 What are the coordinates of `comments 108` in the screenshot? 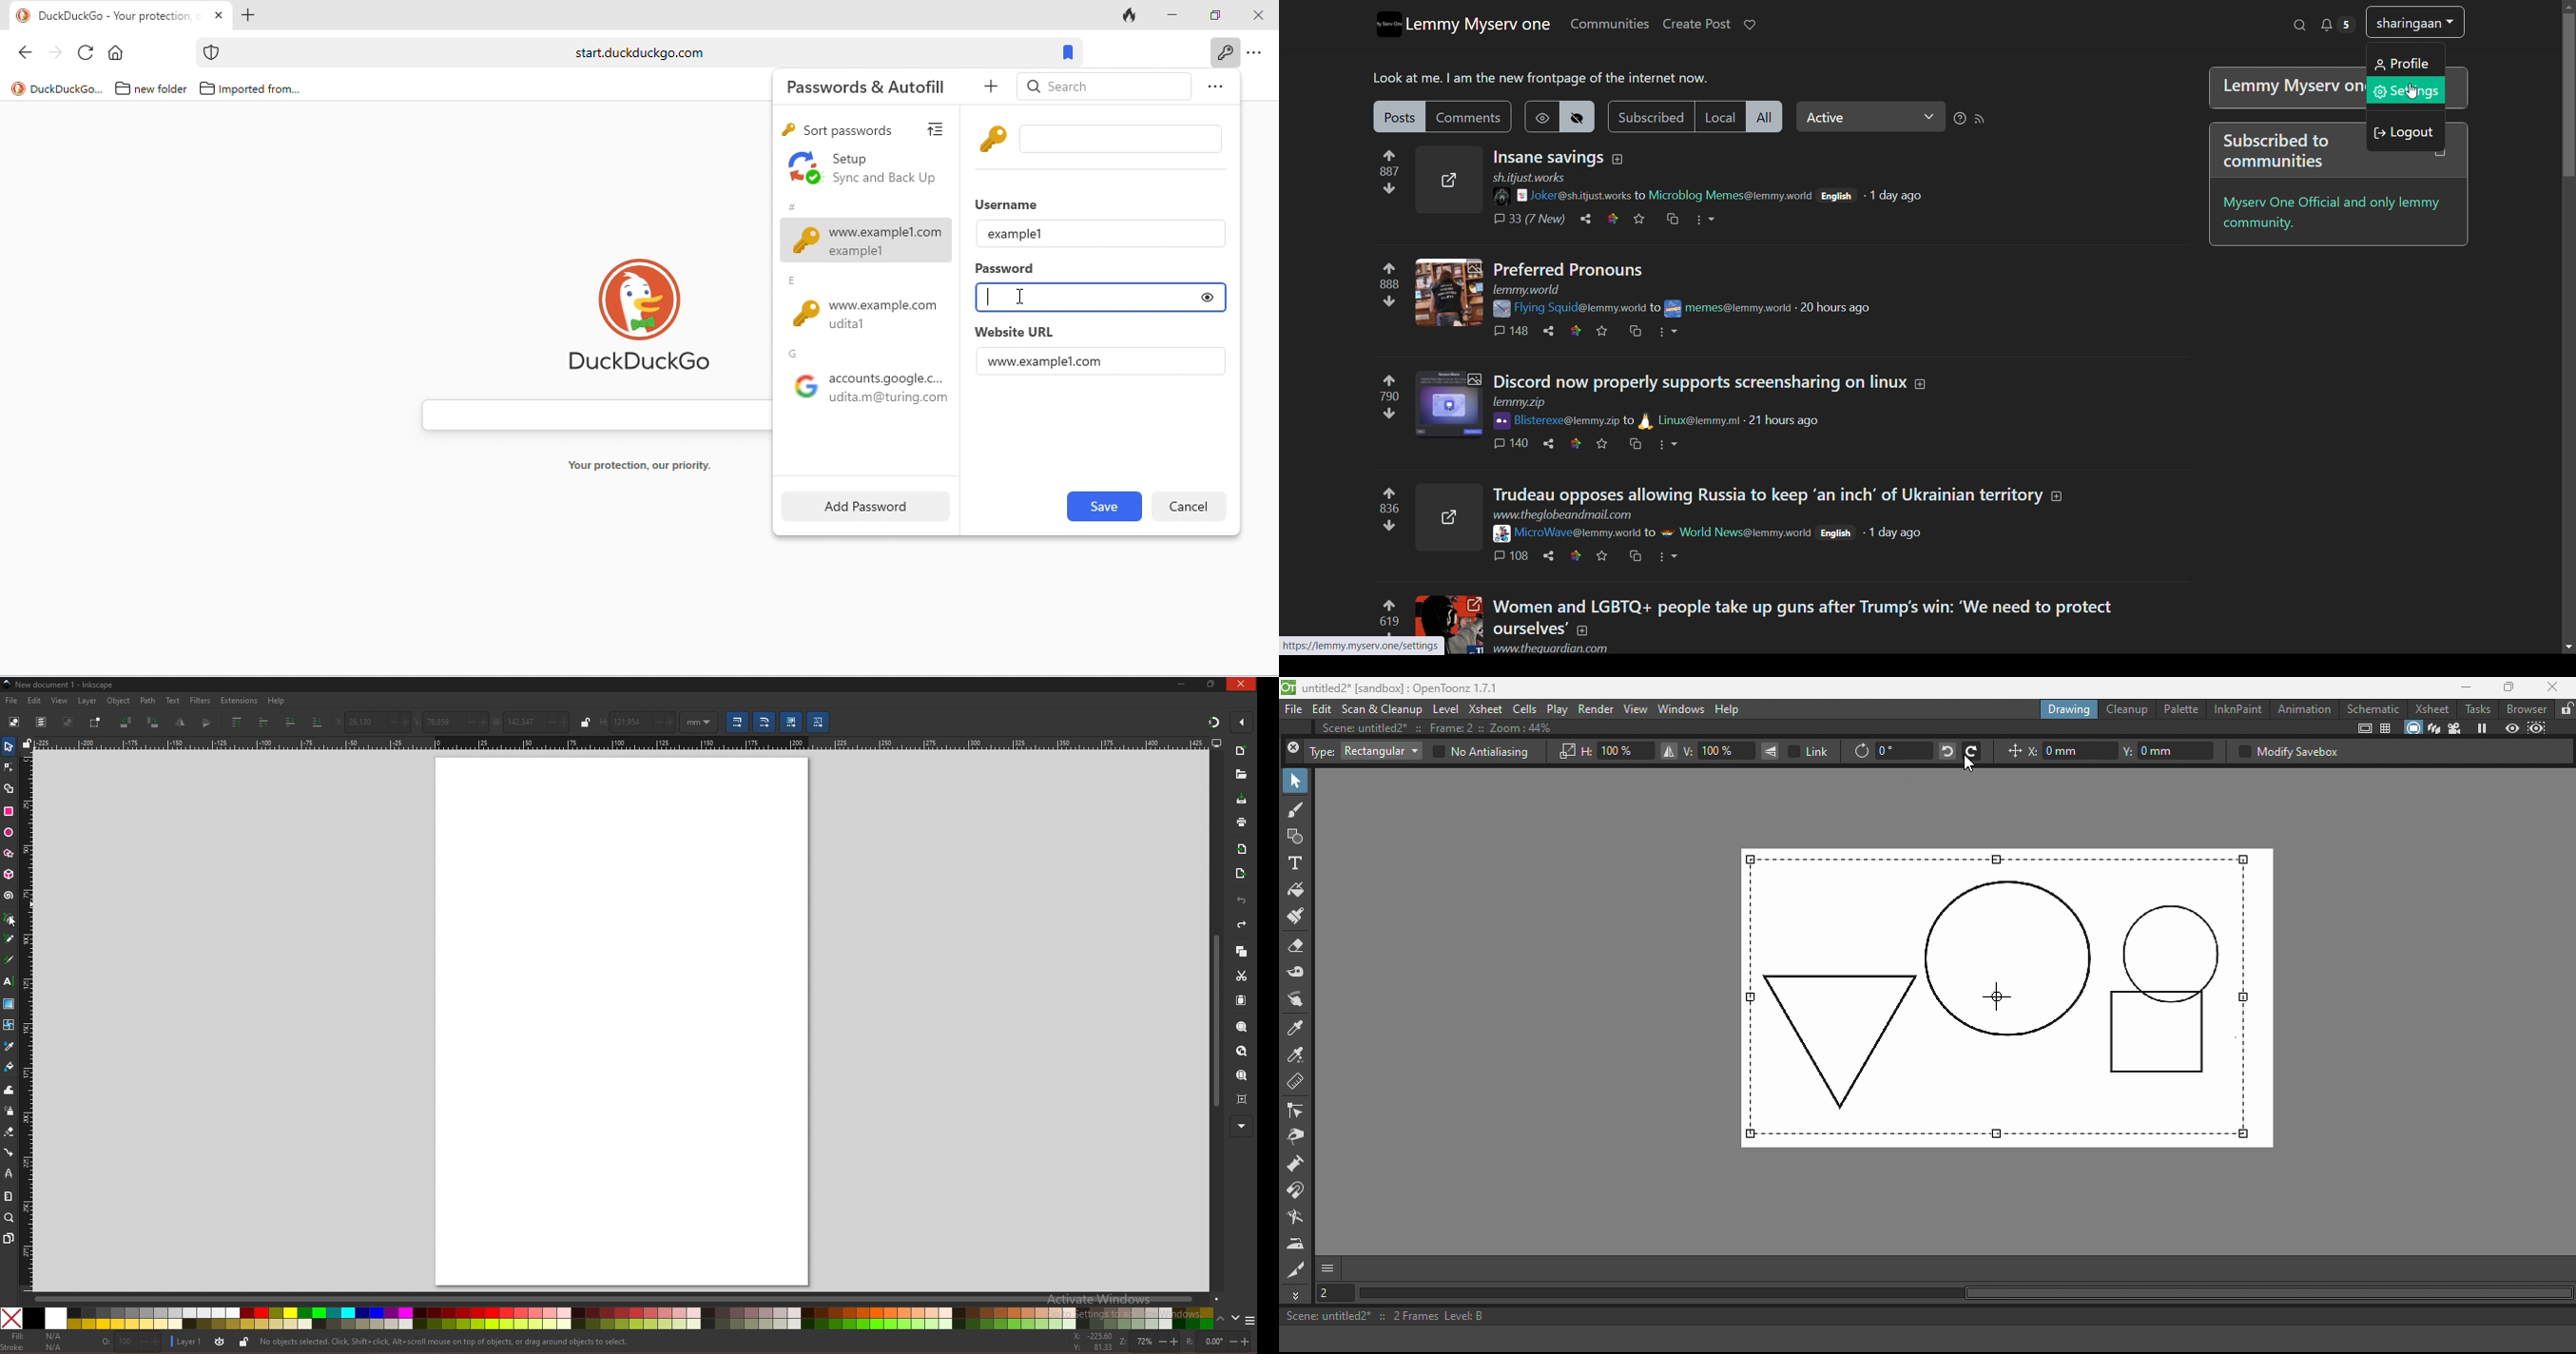 It's located at (1511, 557).